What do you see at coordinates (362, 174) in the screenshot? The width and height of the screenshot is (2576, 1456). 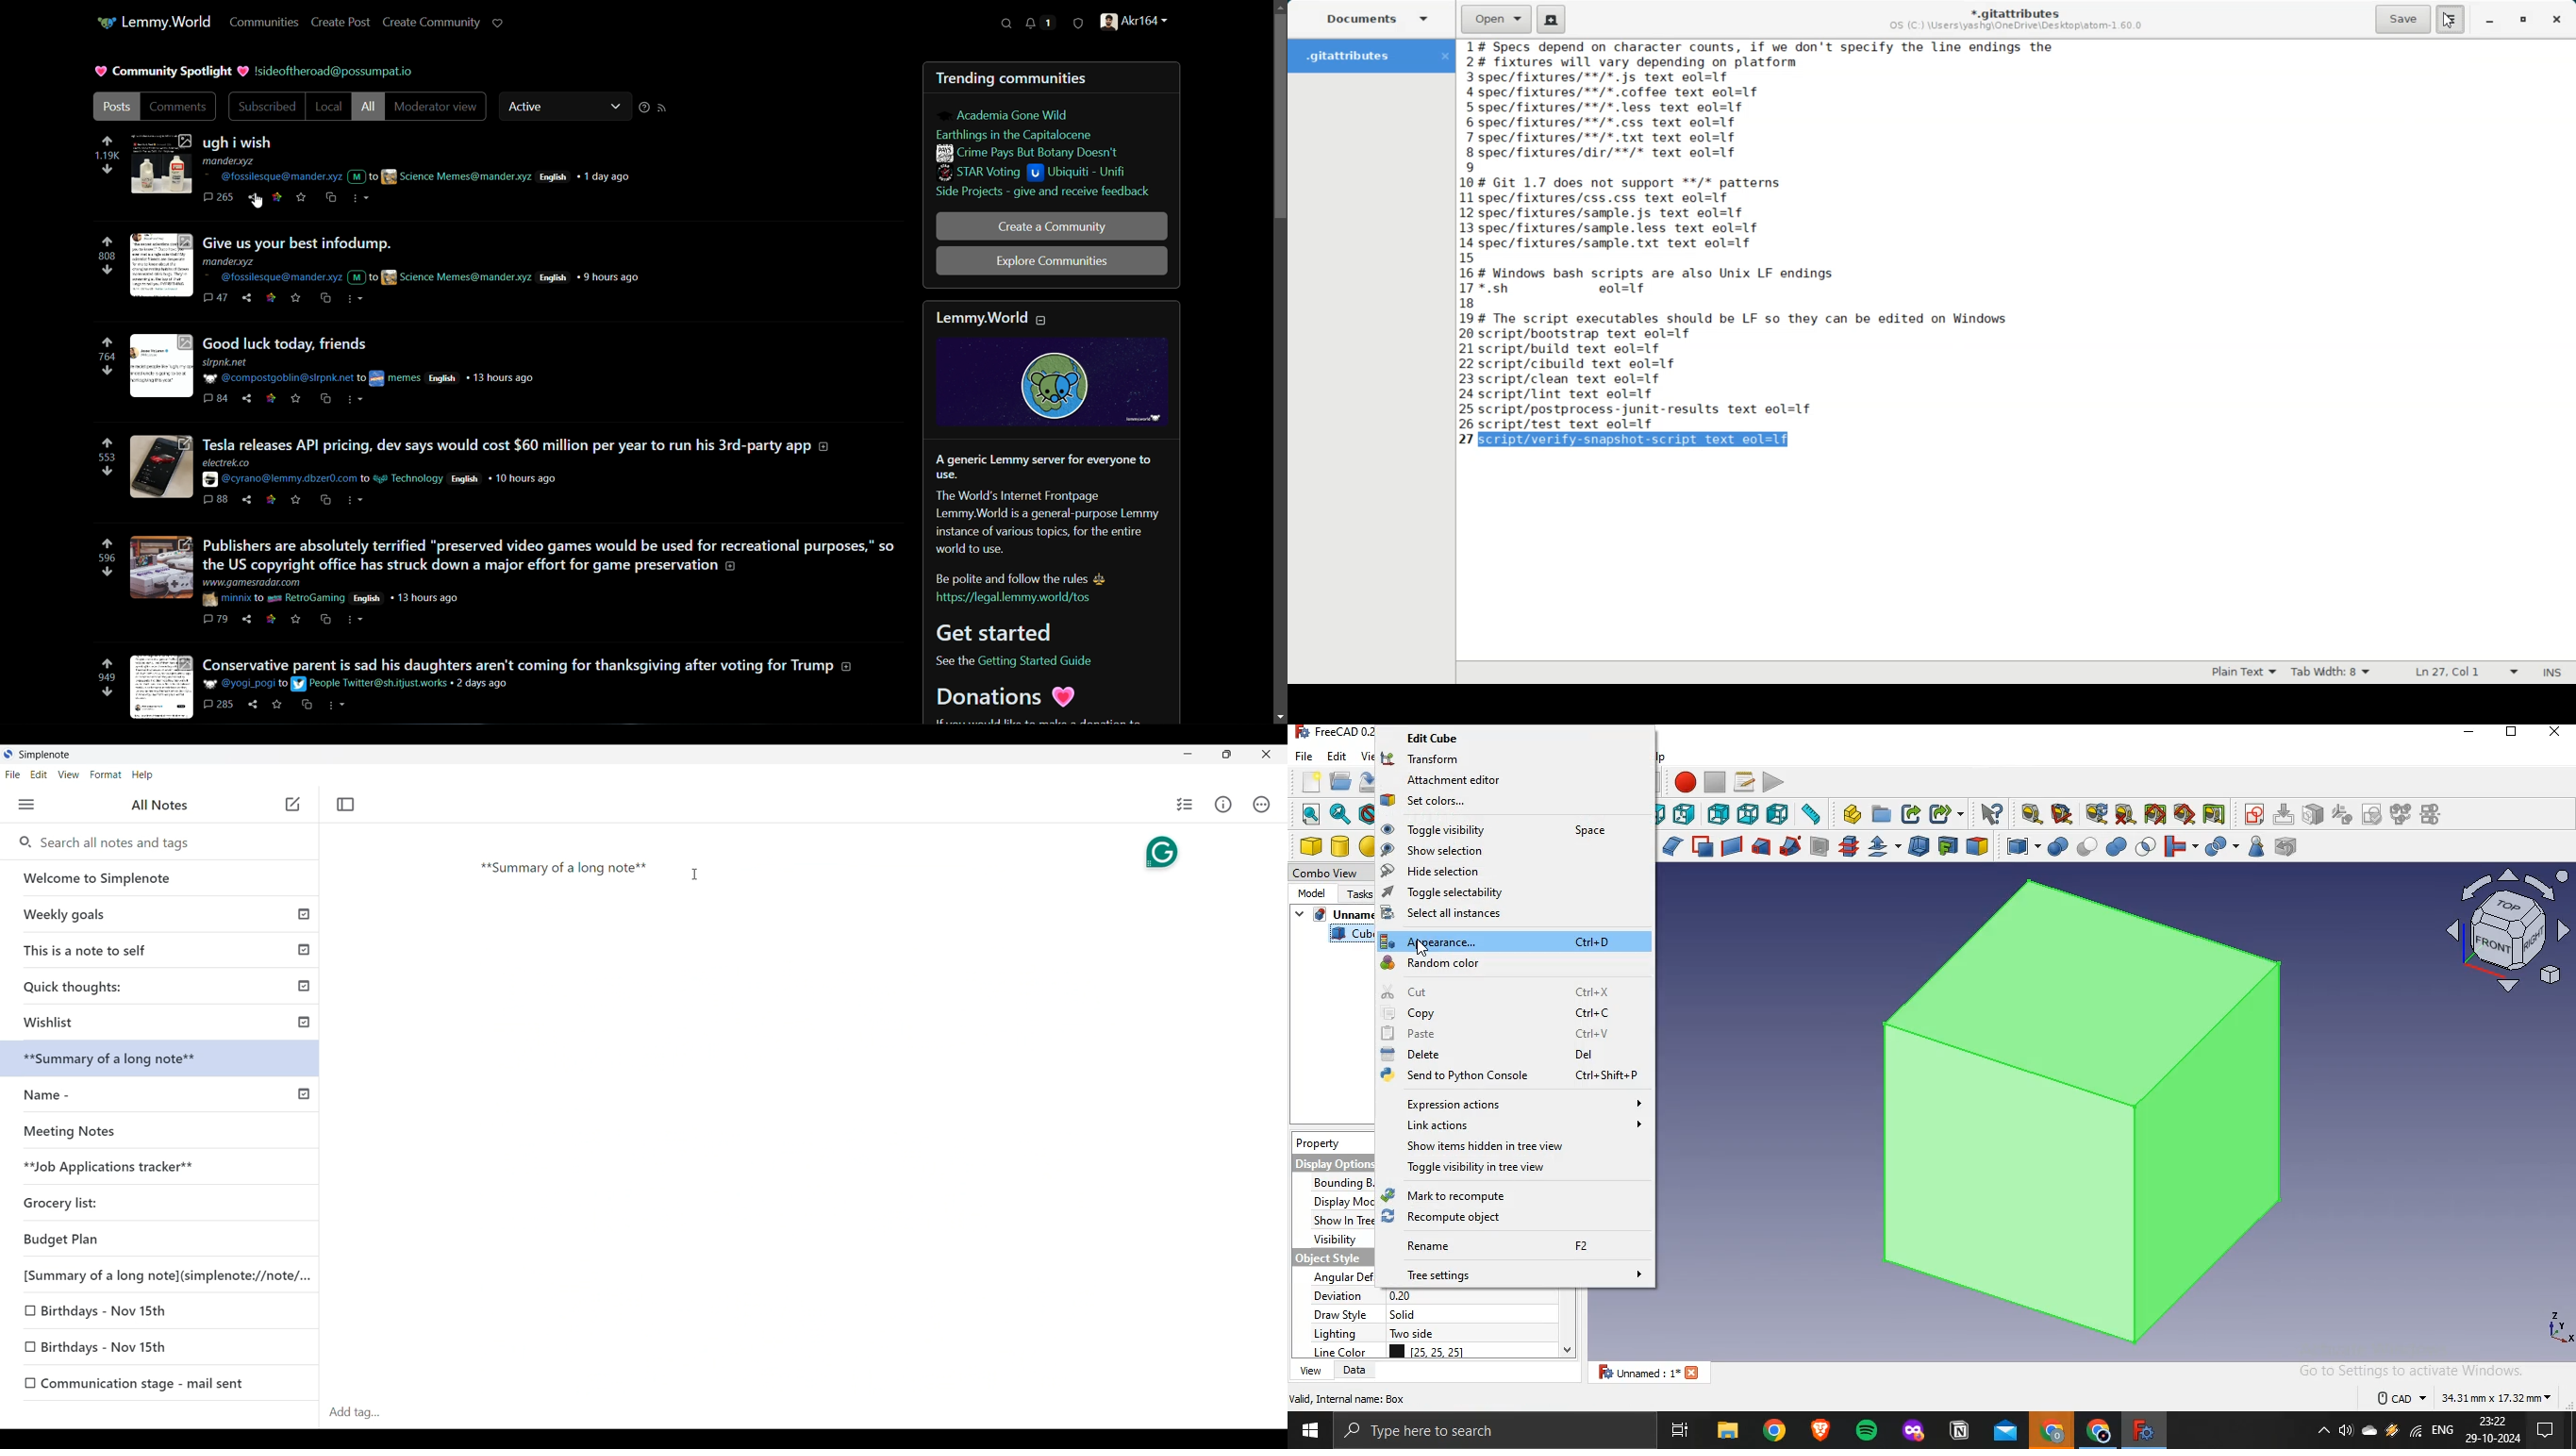 I see `M to` at bounding box center [362, 174].